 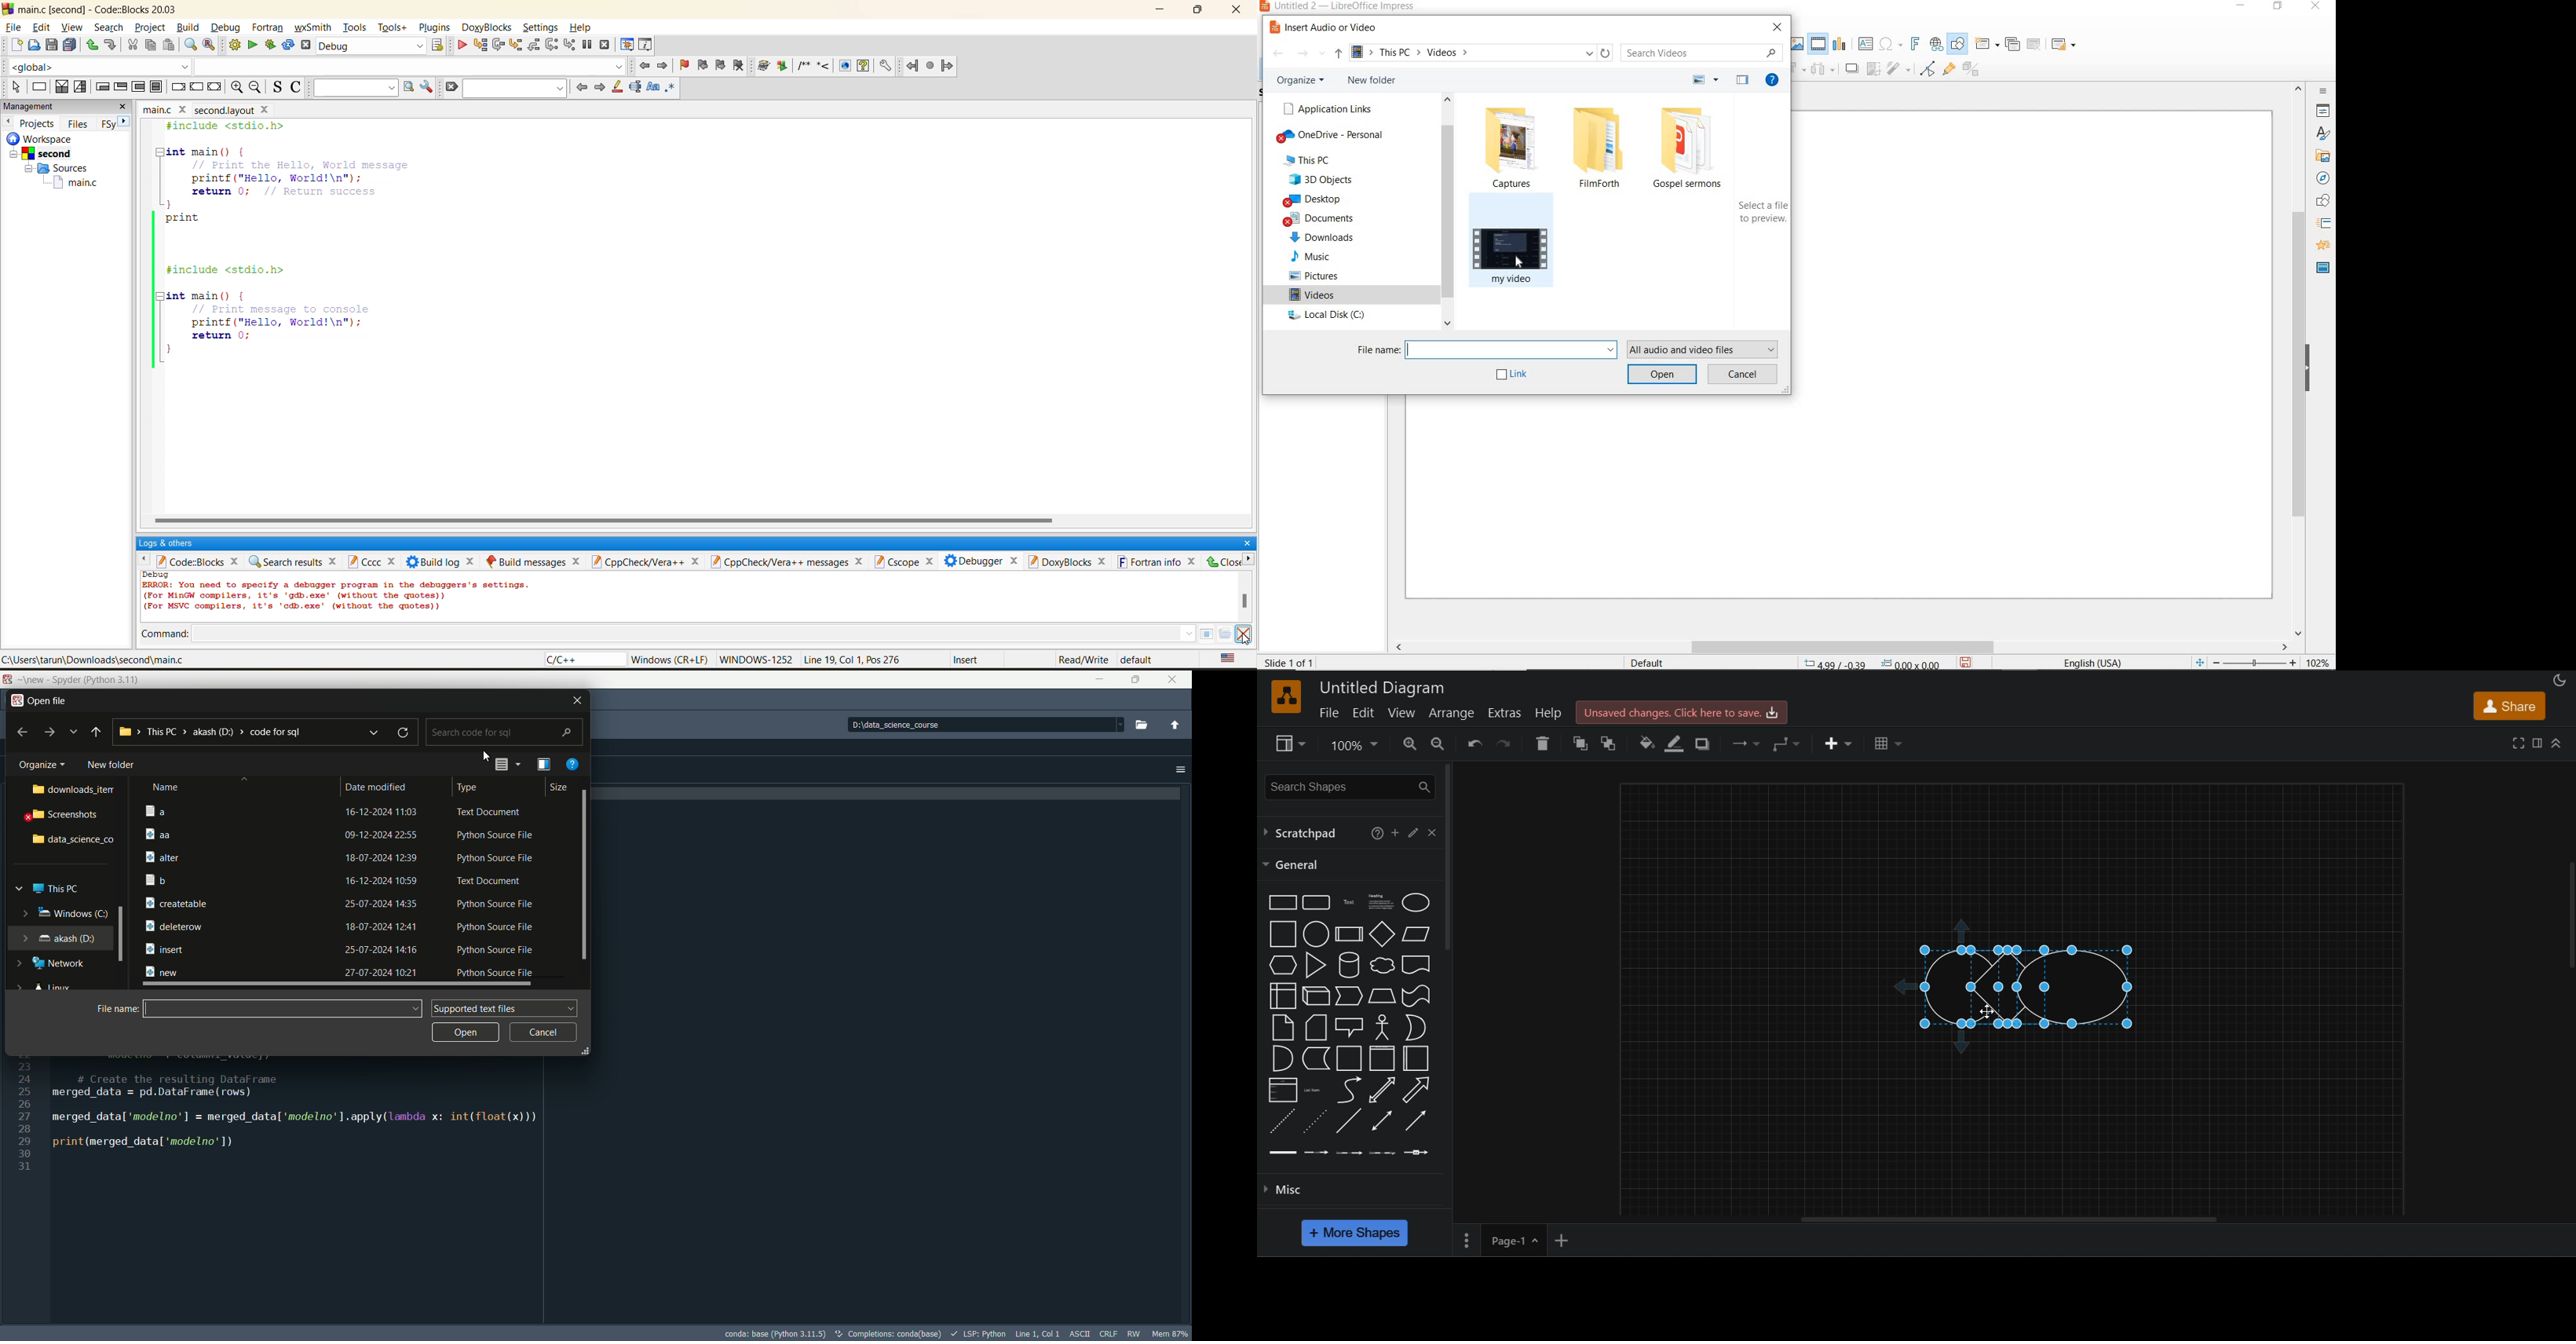 What do you see at coordinates (1415, 1028) in the screenshot?
I see `or` at bounding box center [1415, 1028].